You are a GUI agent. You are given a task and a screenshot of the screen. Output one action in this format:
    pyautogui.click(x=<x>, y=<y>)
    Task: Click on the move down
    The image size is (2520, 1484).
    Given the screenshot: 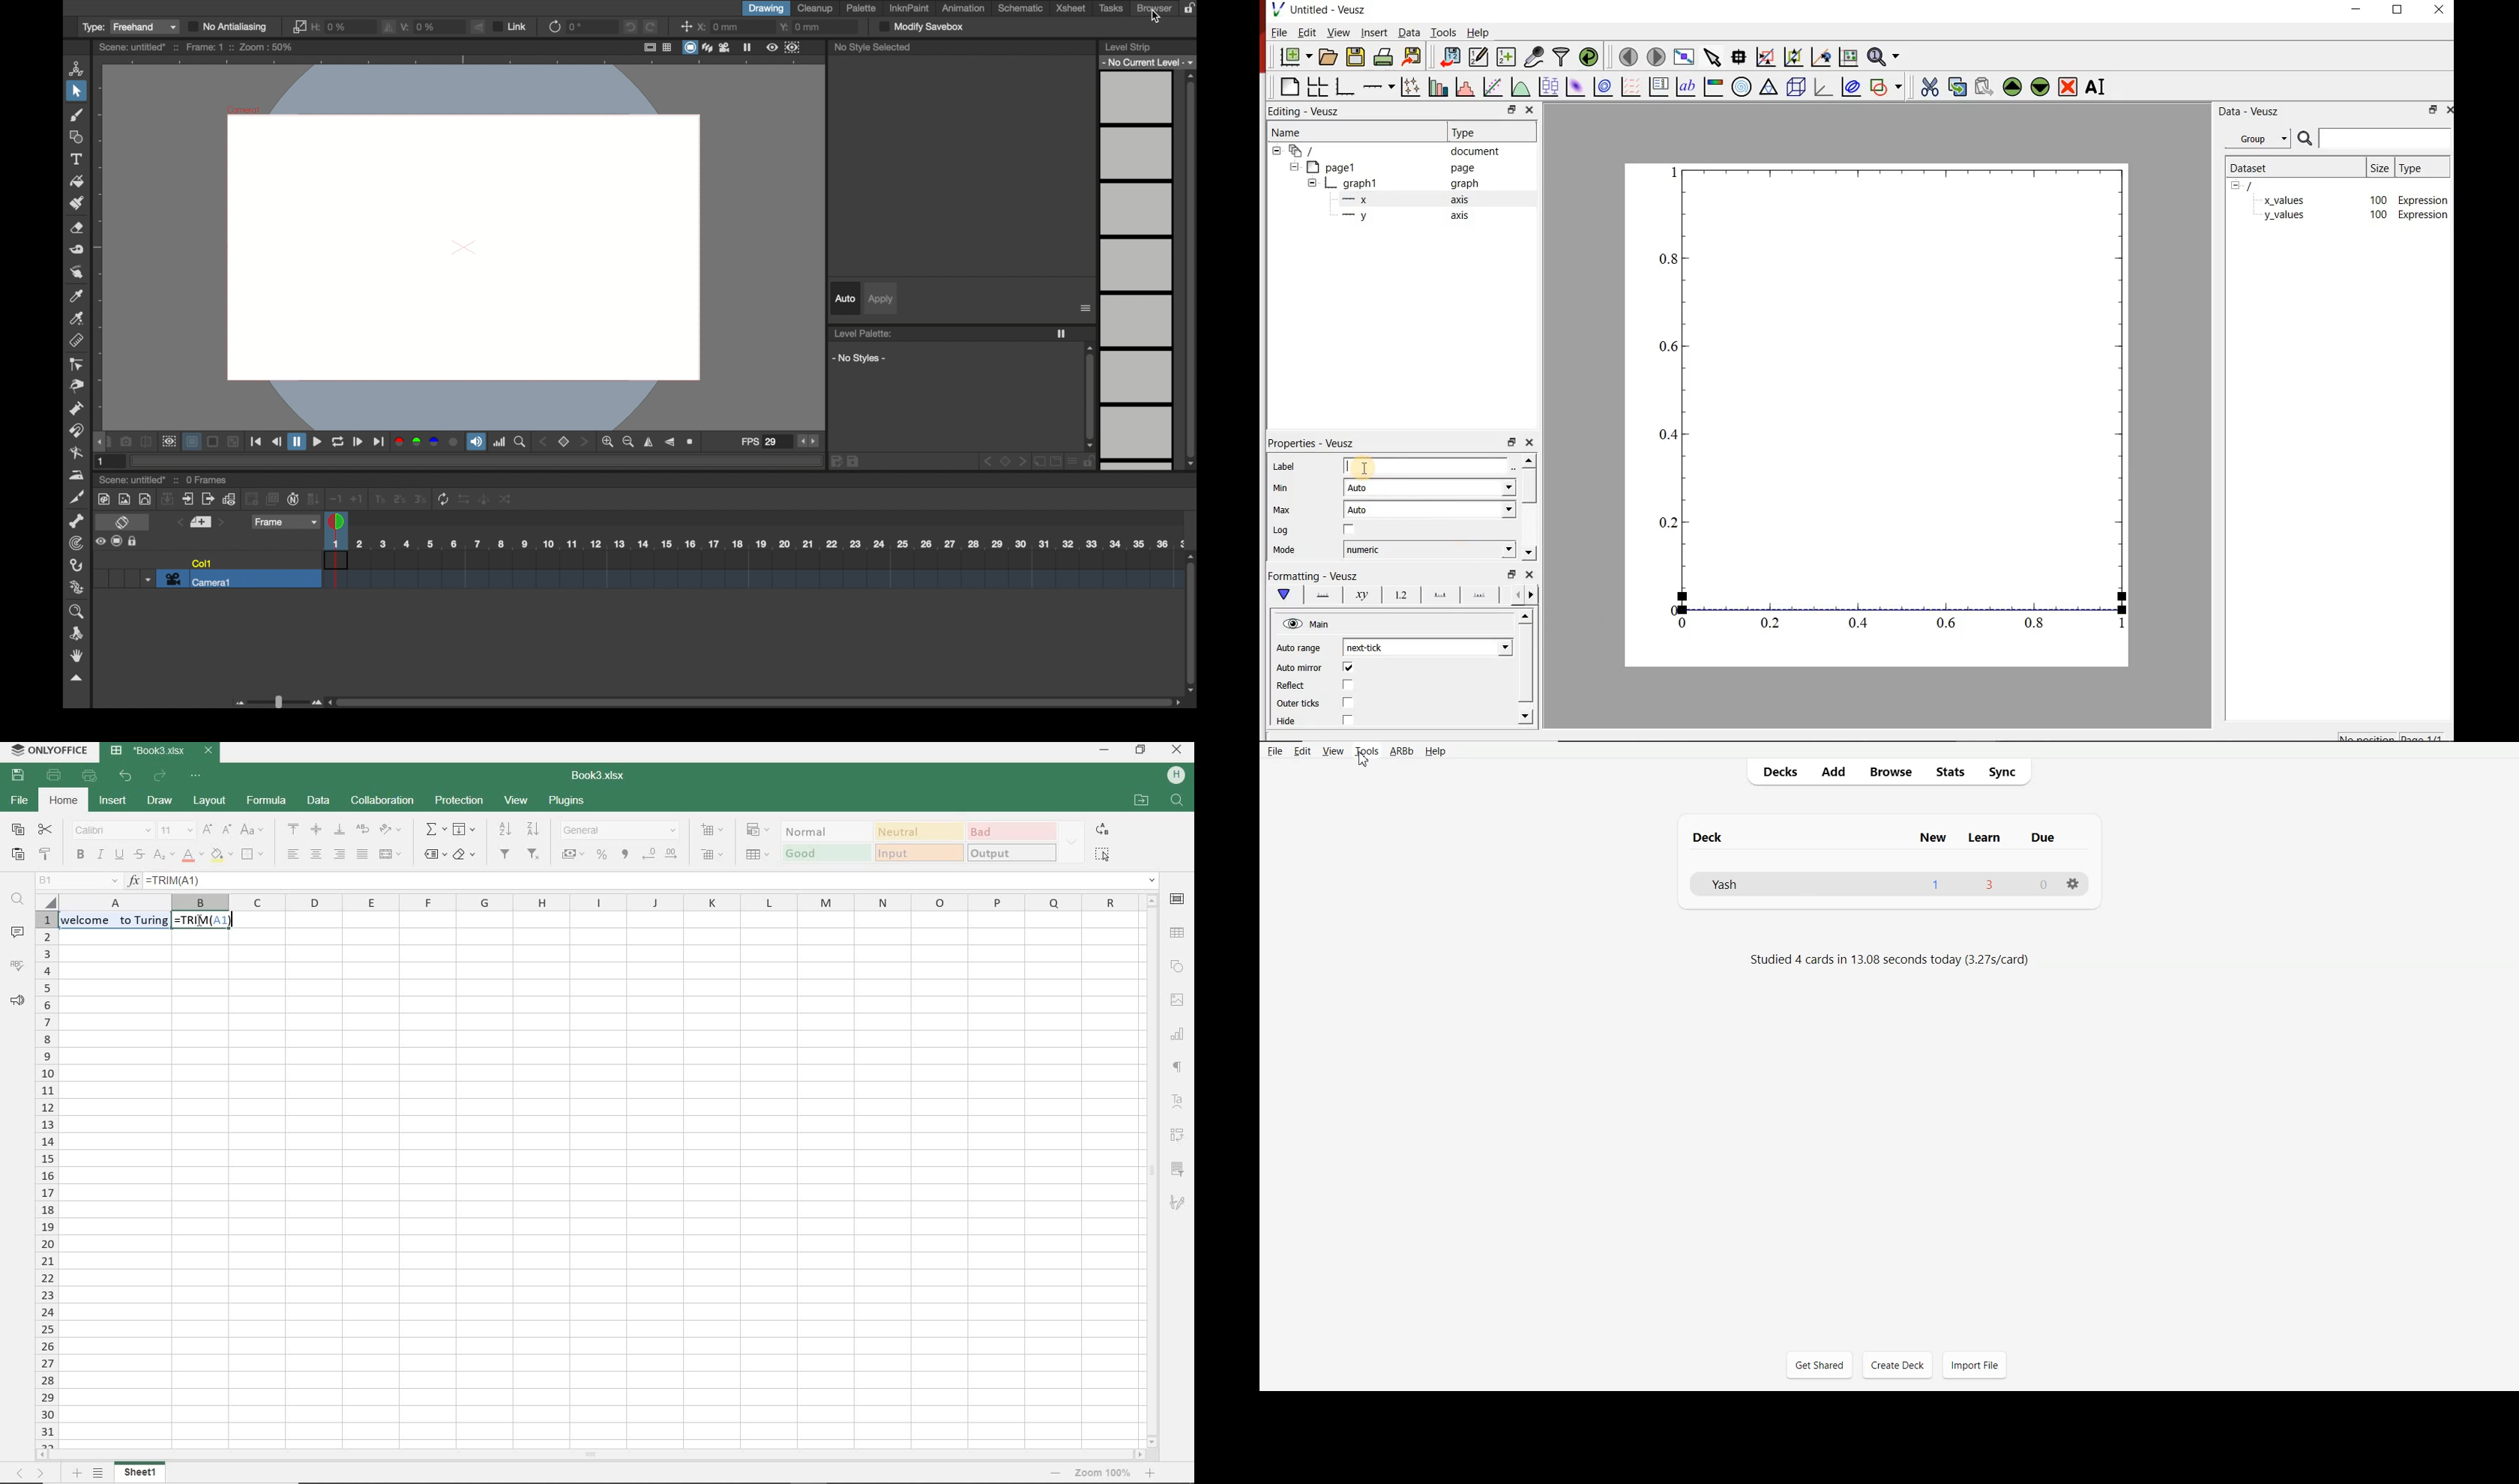 What is the action you would take?
    pyautogui.click(x=1525, y=718)
    